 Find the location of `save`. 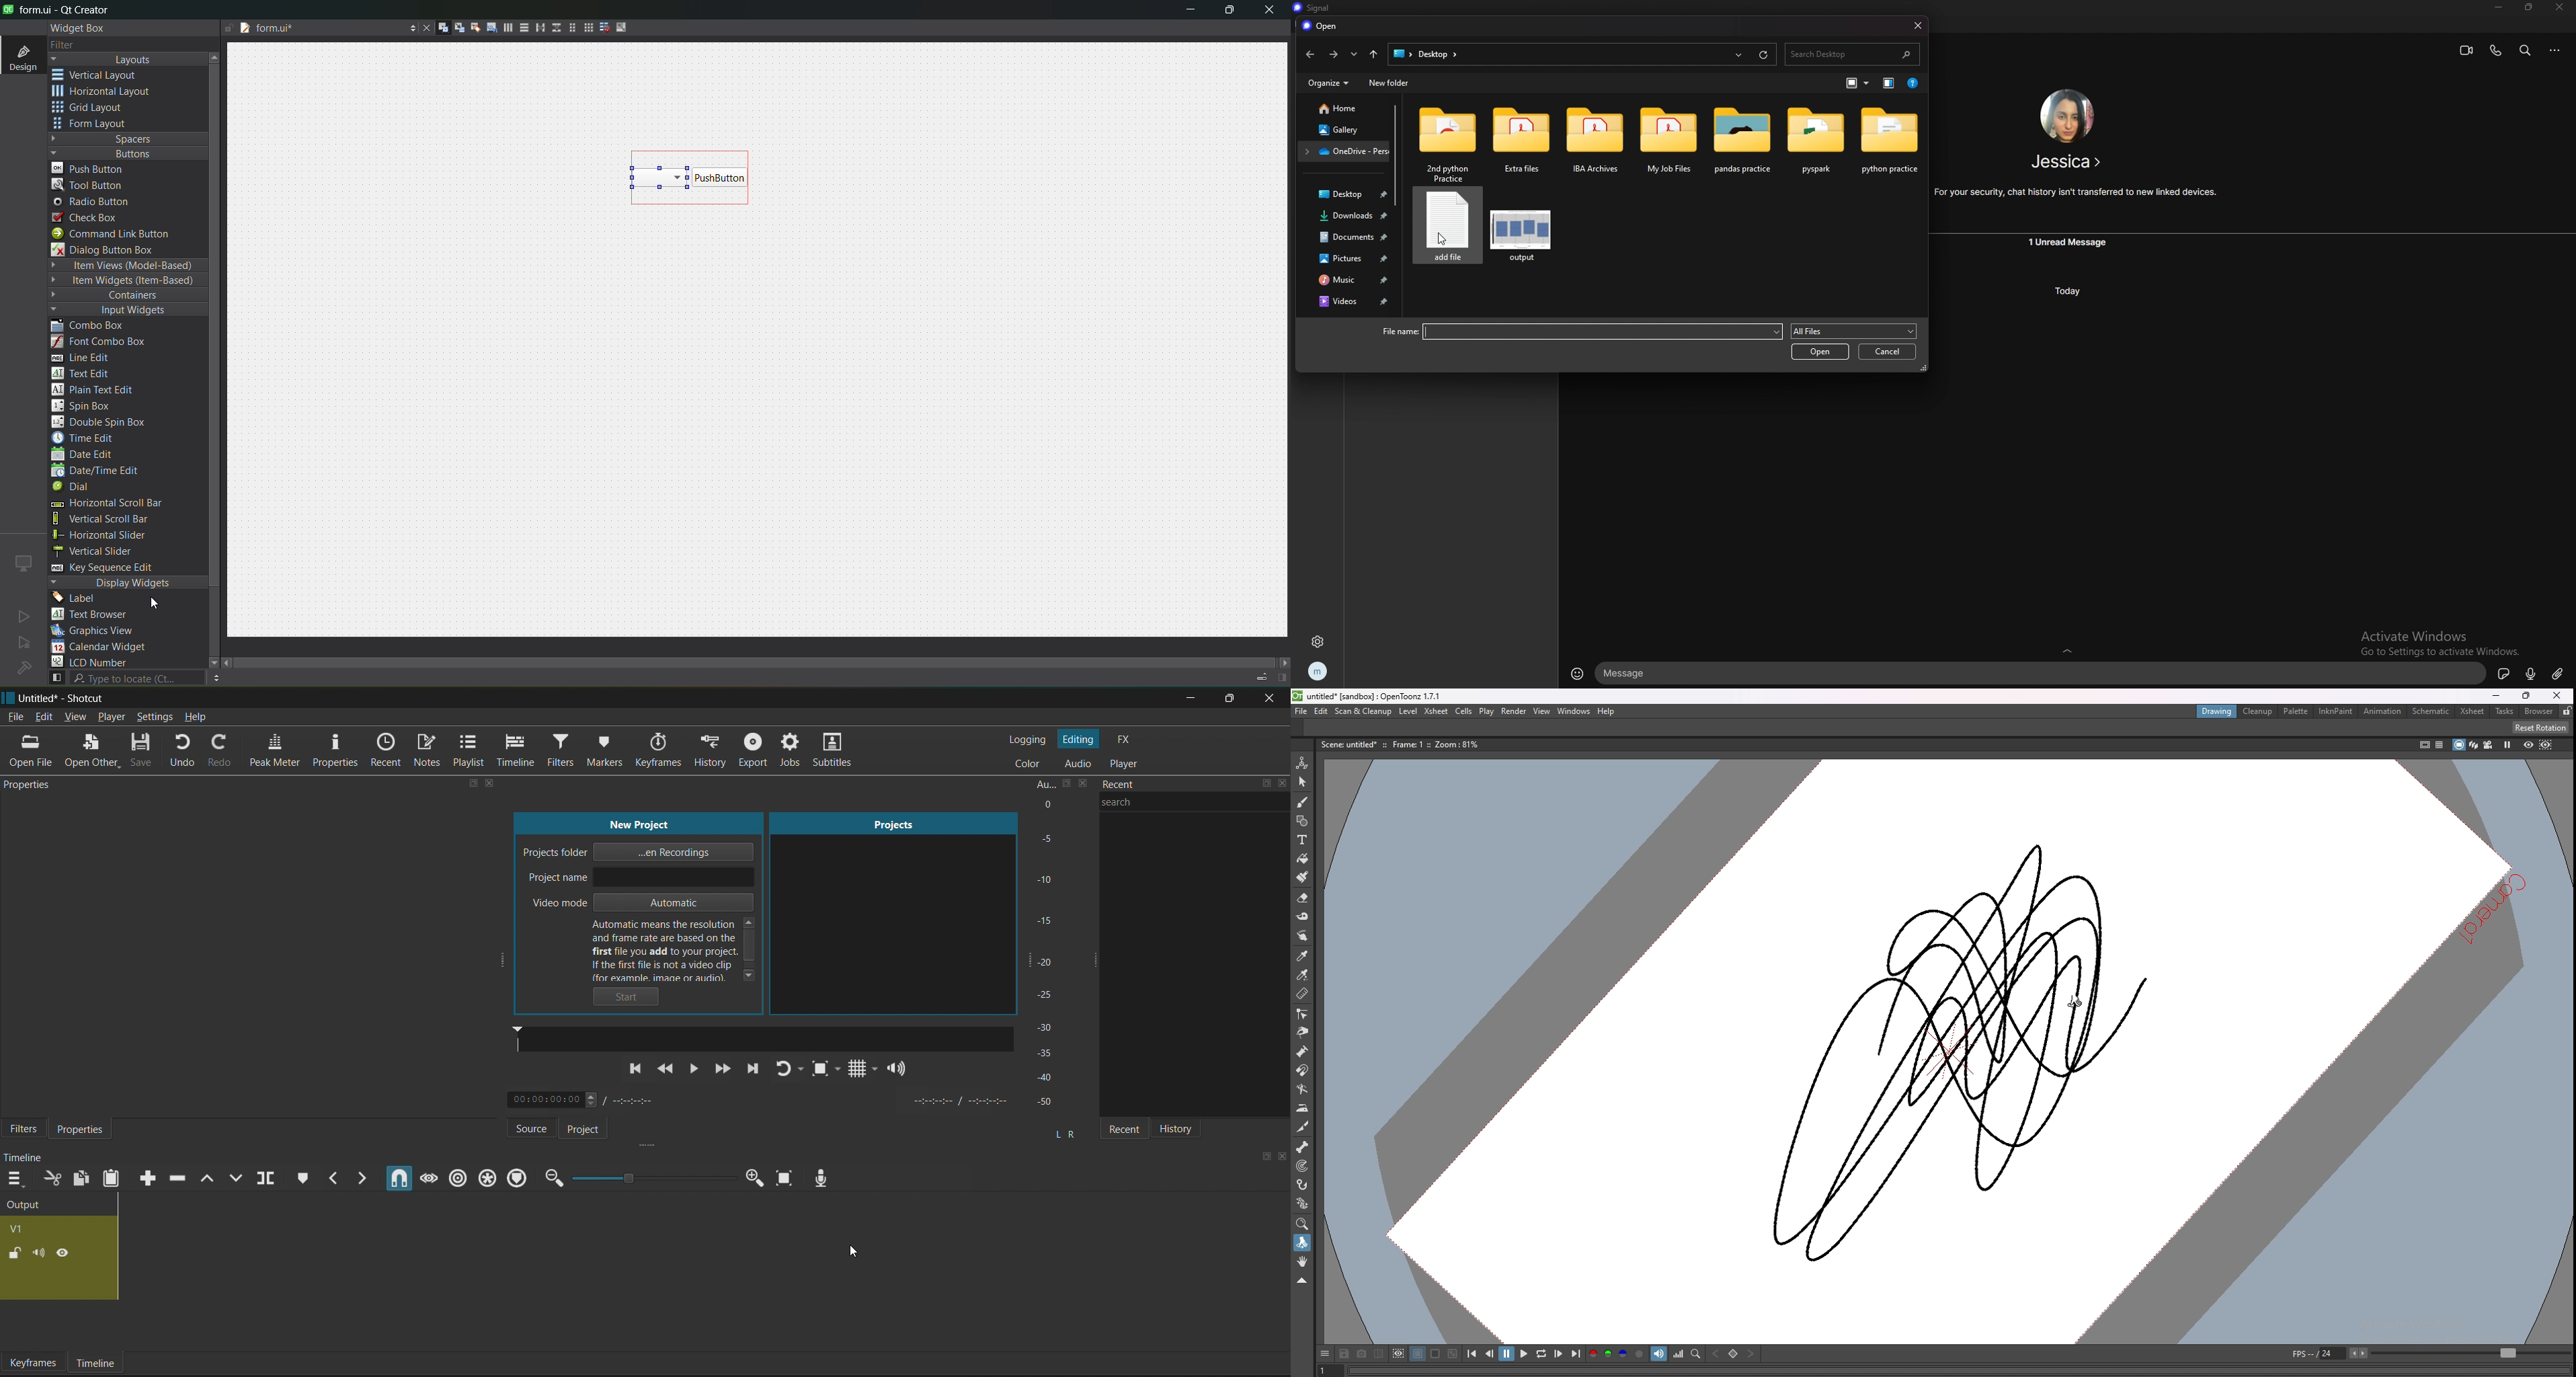

save is located at coordinates (1343, 1354).